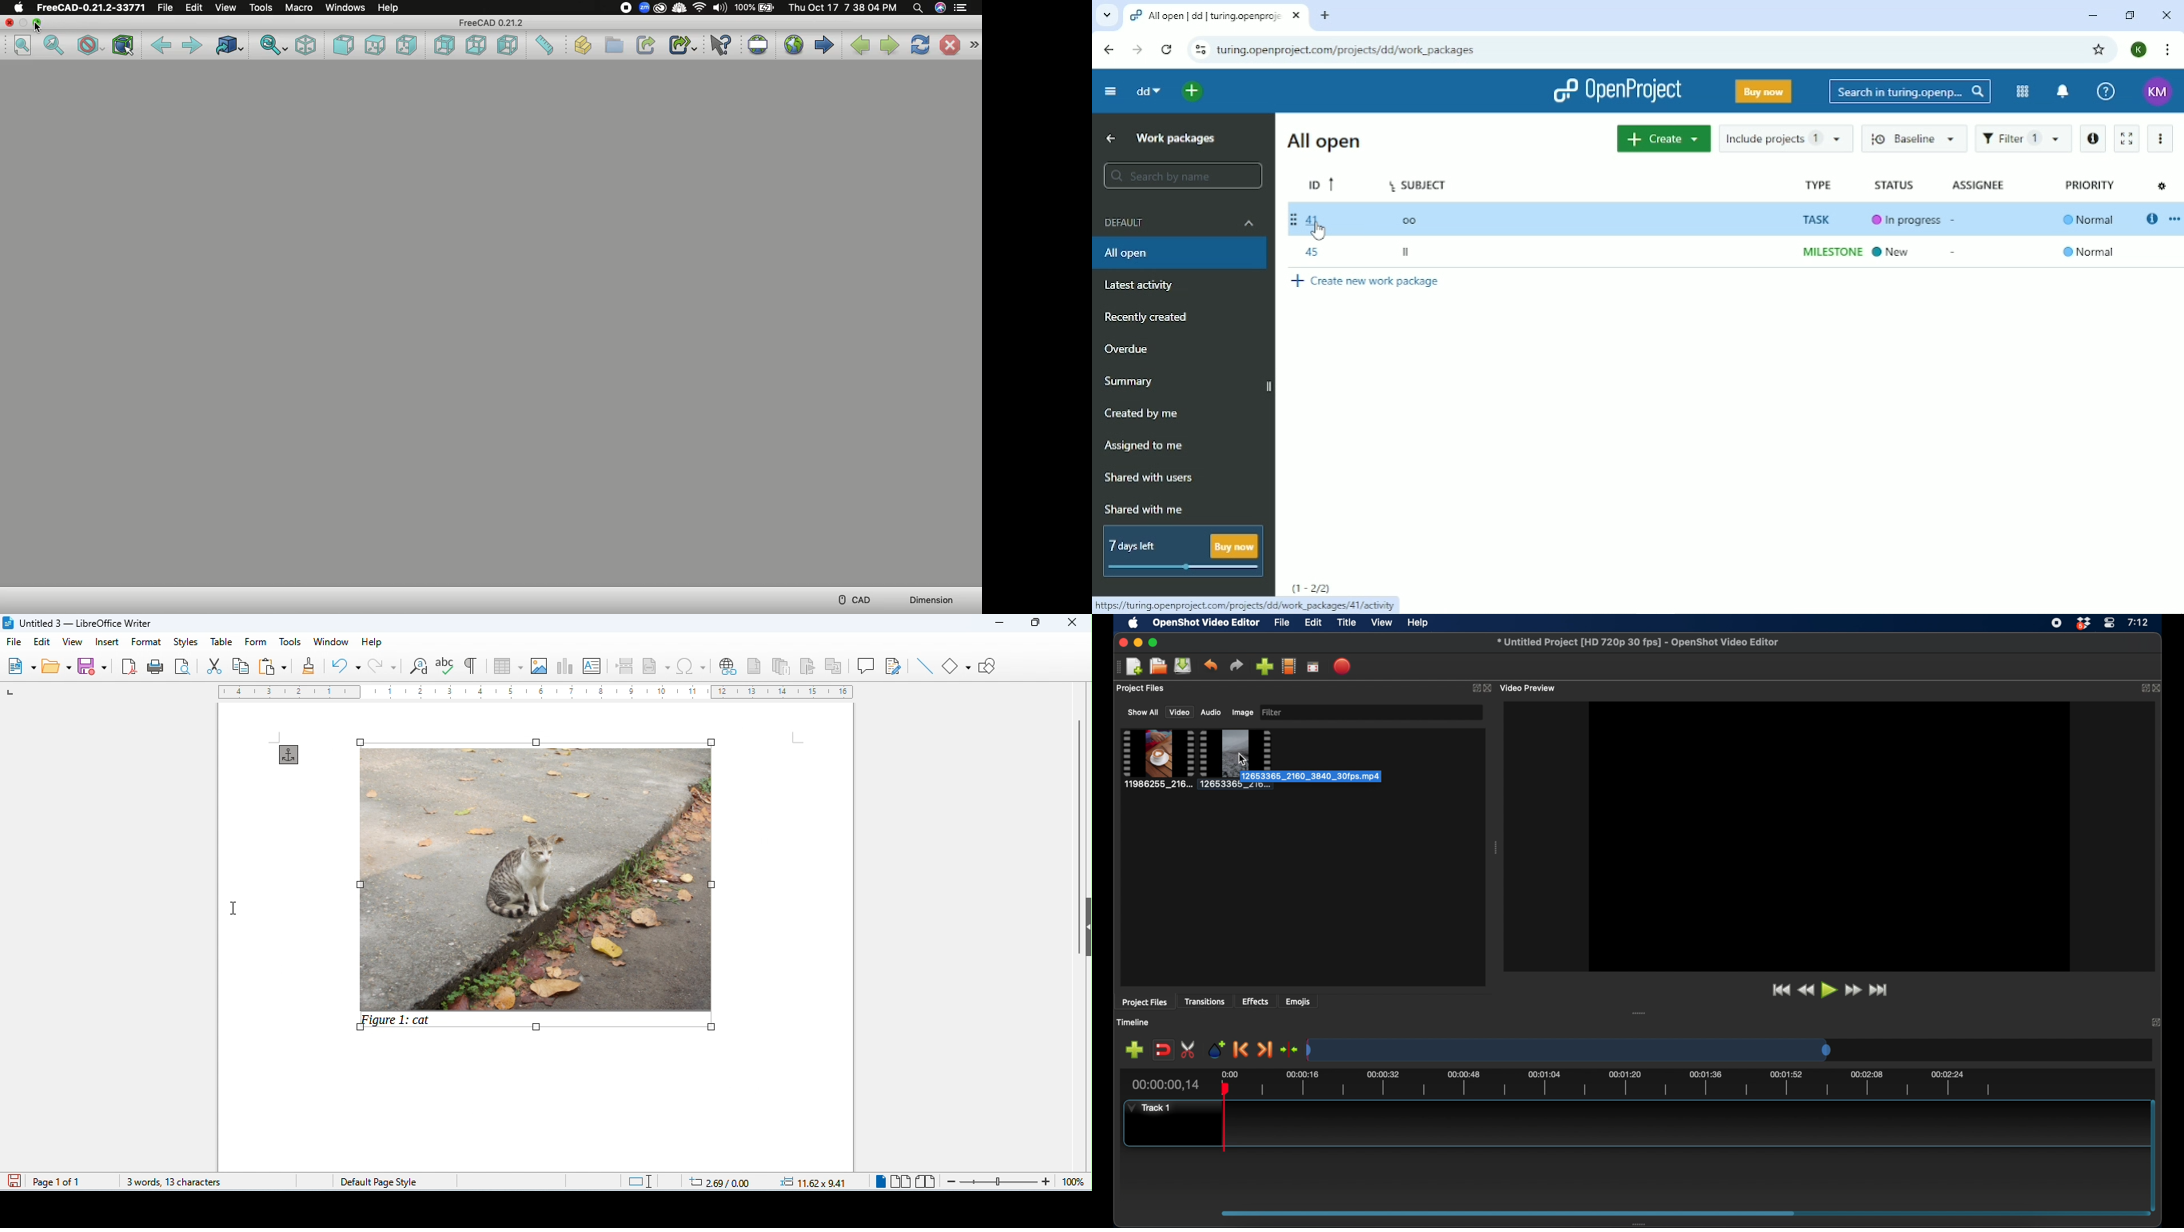 This screenshot has height=1232, width=2184. I want to click on find and replace, so click(418, 668).